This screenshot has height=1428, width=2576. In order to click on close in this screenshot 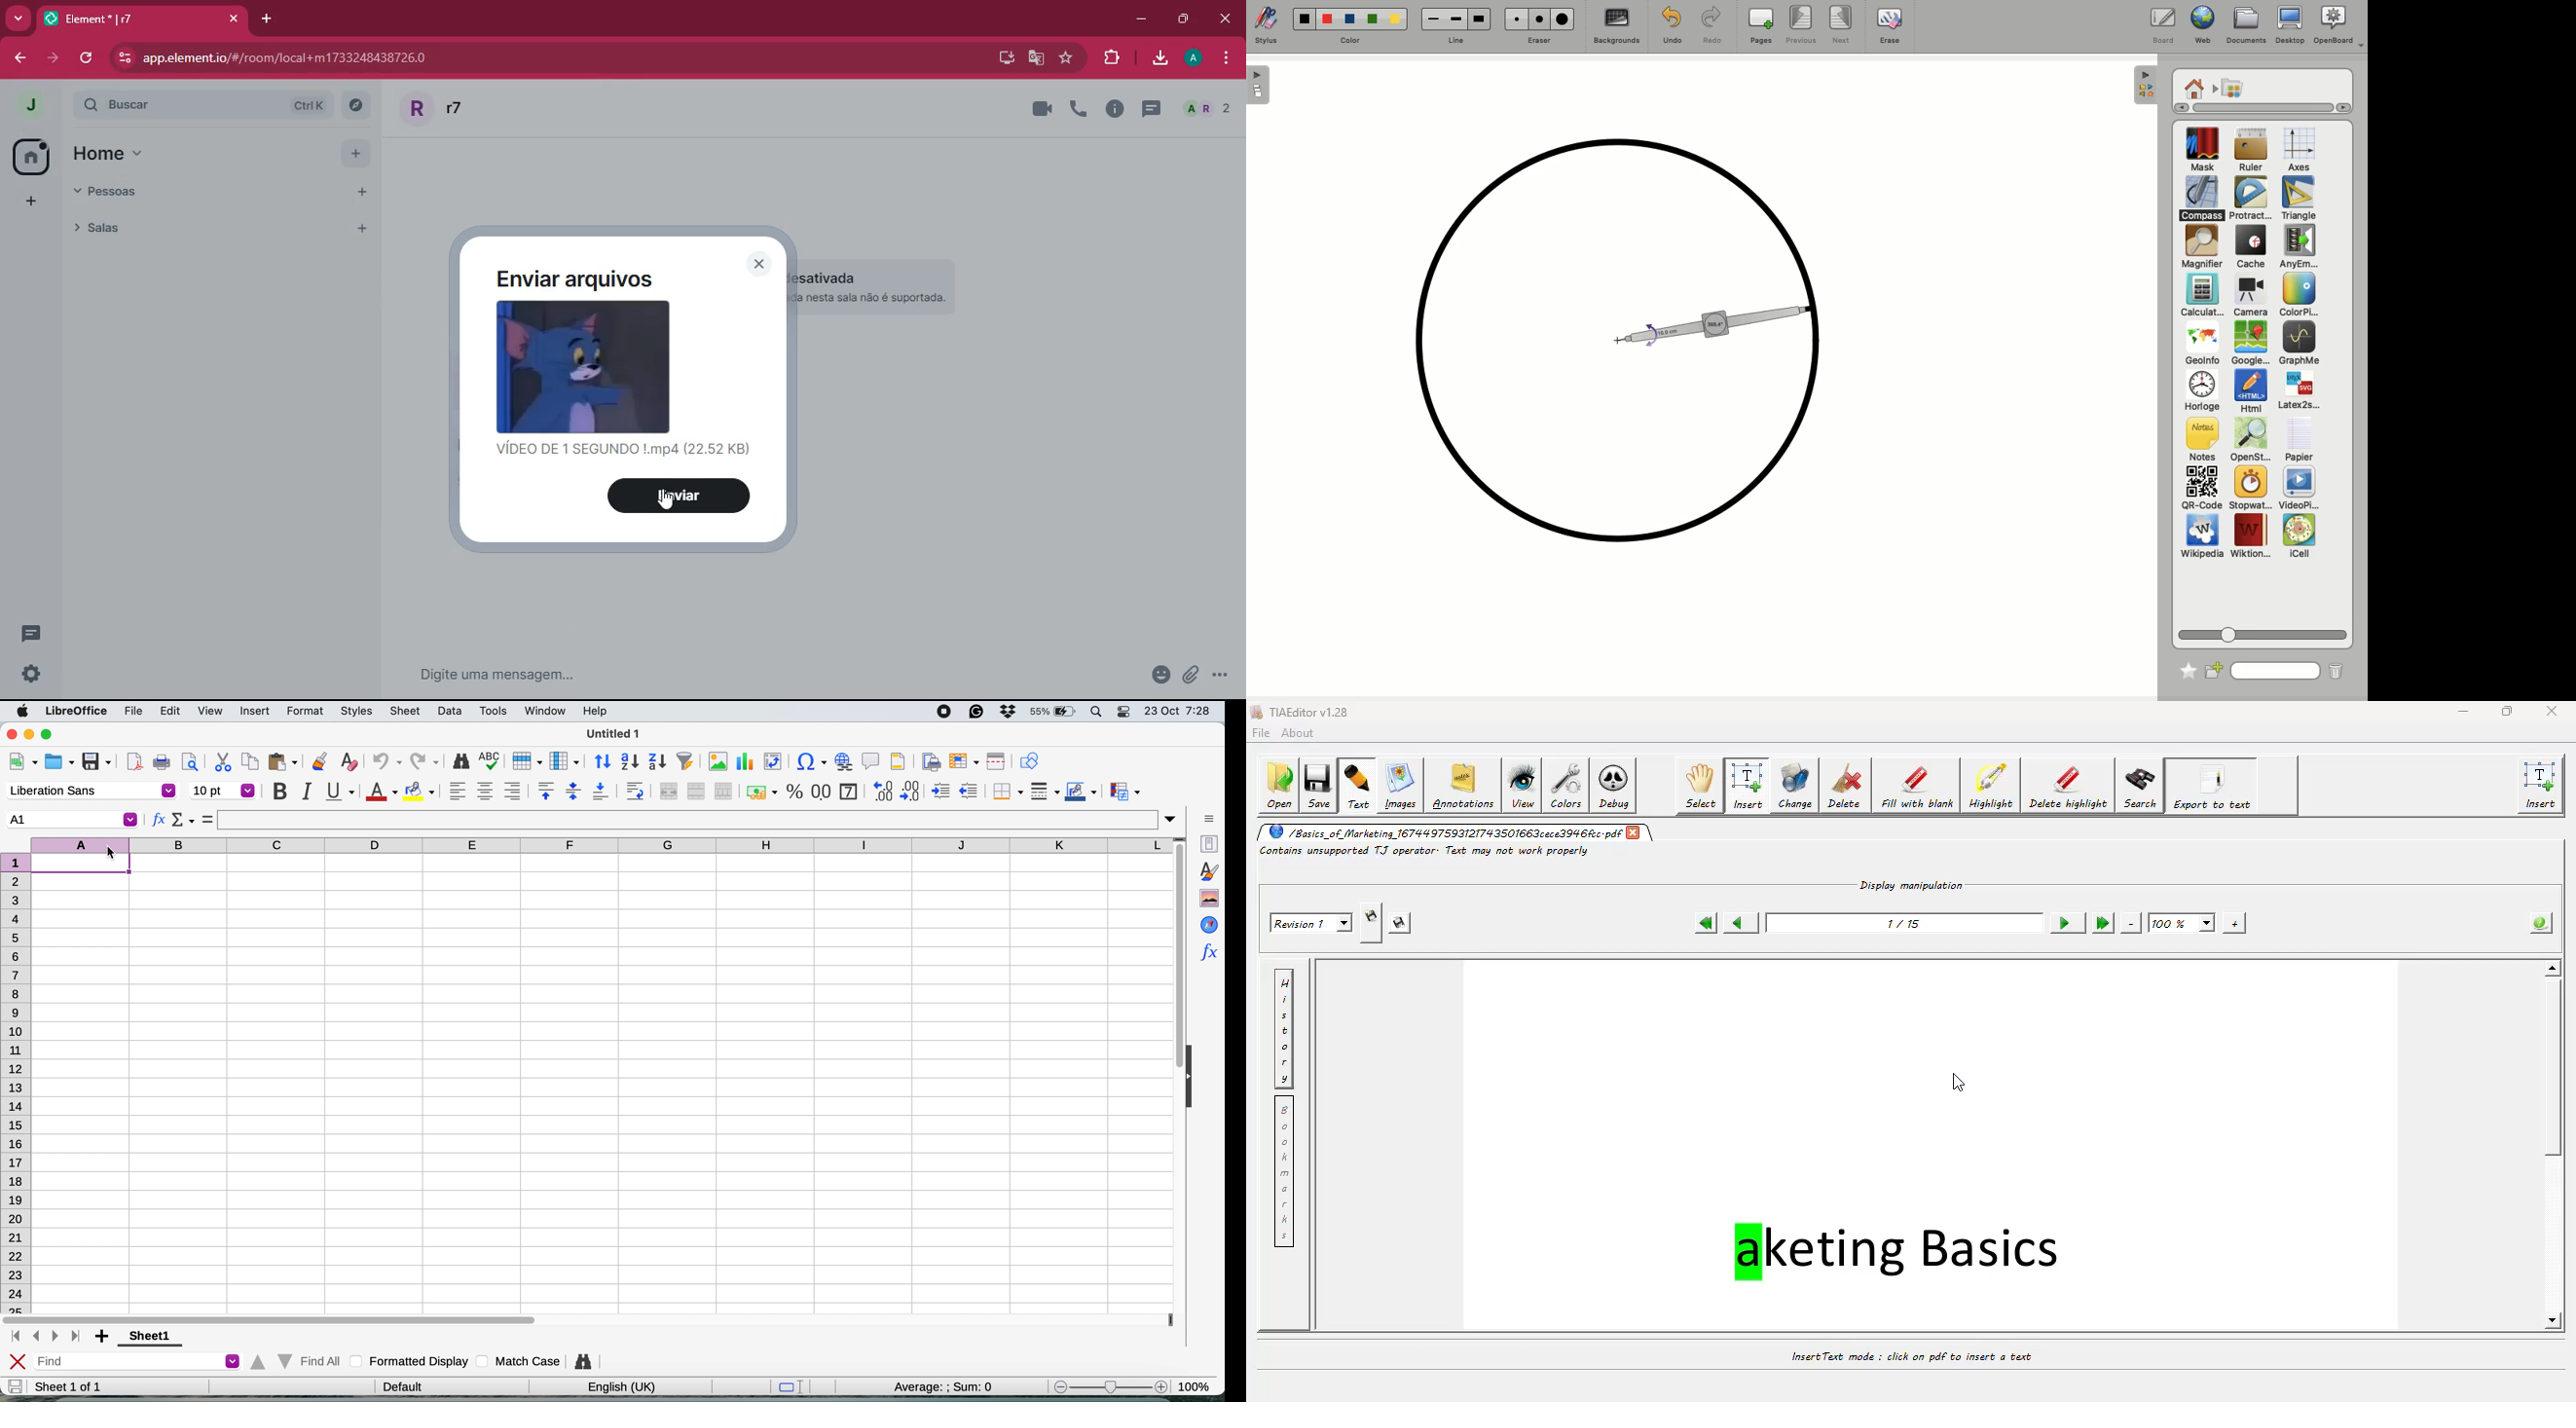, I will do `click(1230, 19)`.